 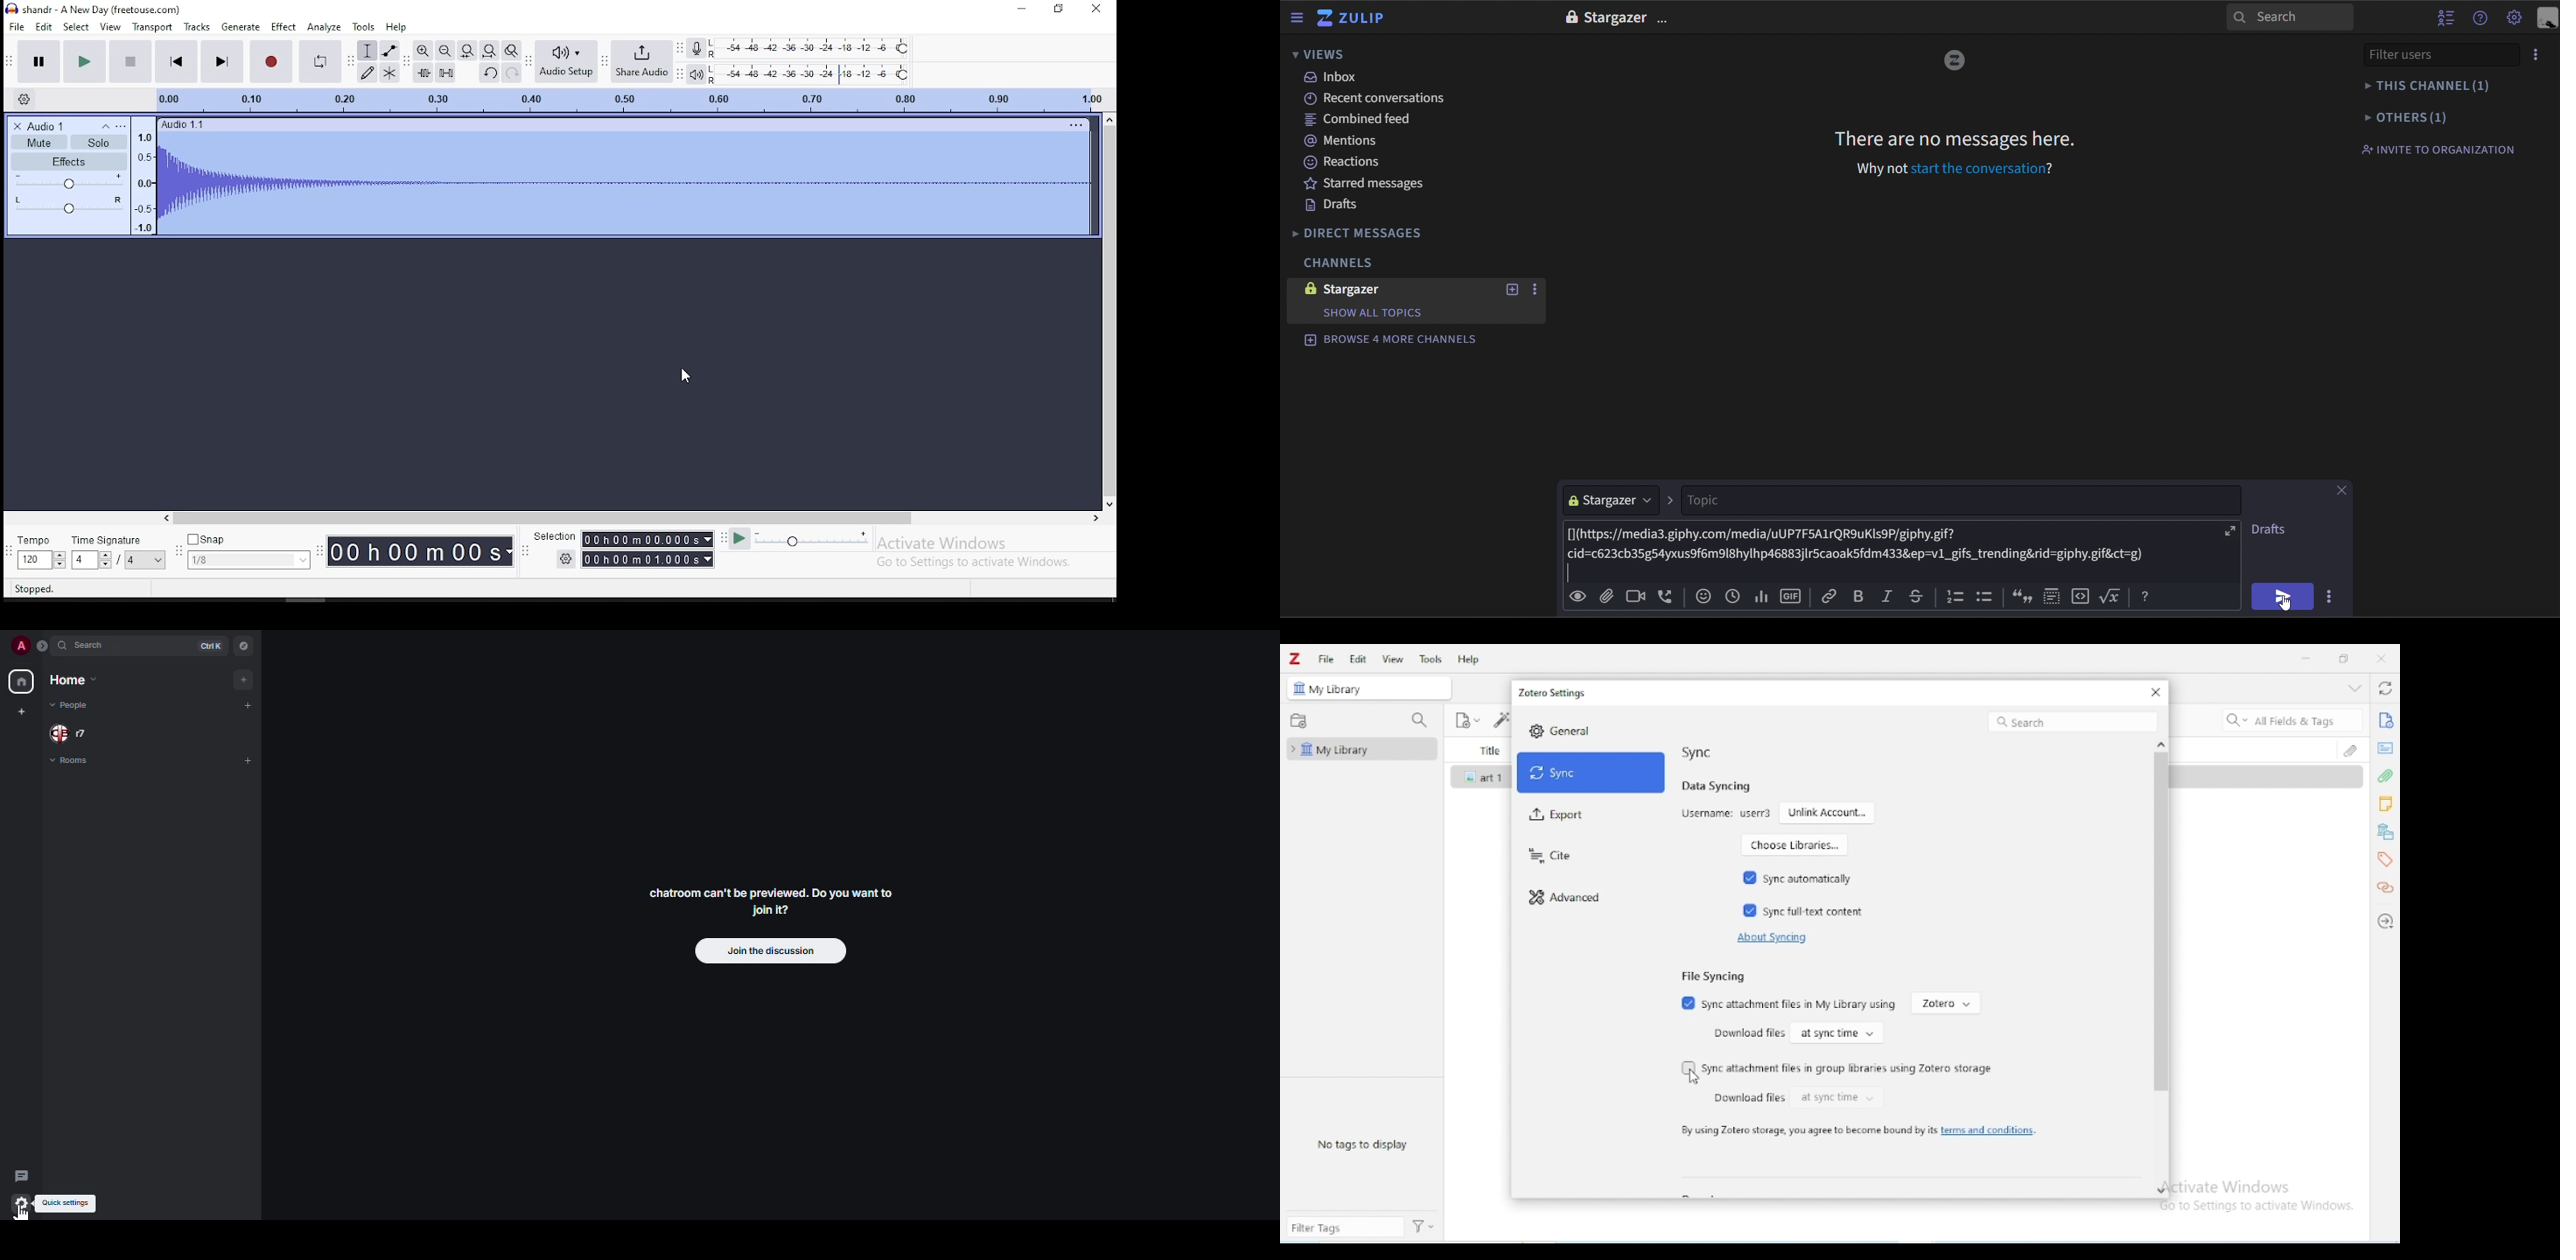 I want to click on scroll bar, so click(x=1109, y=310).